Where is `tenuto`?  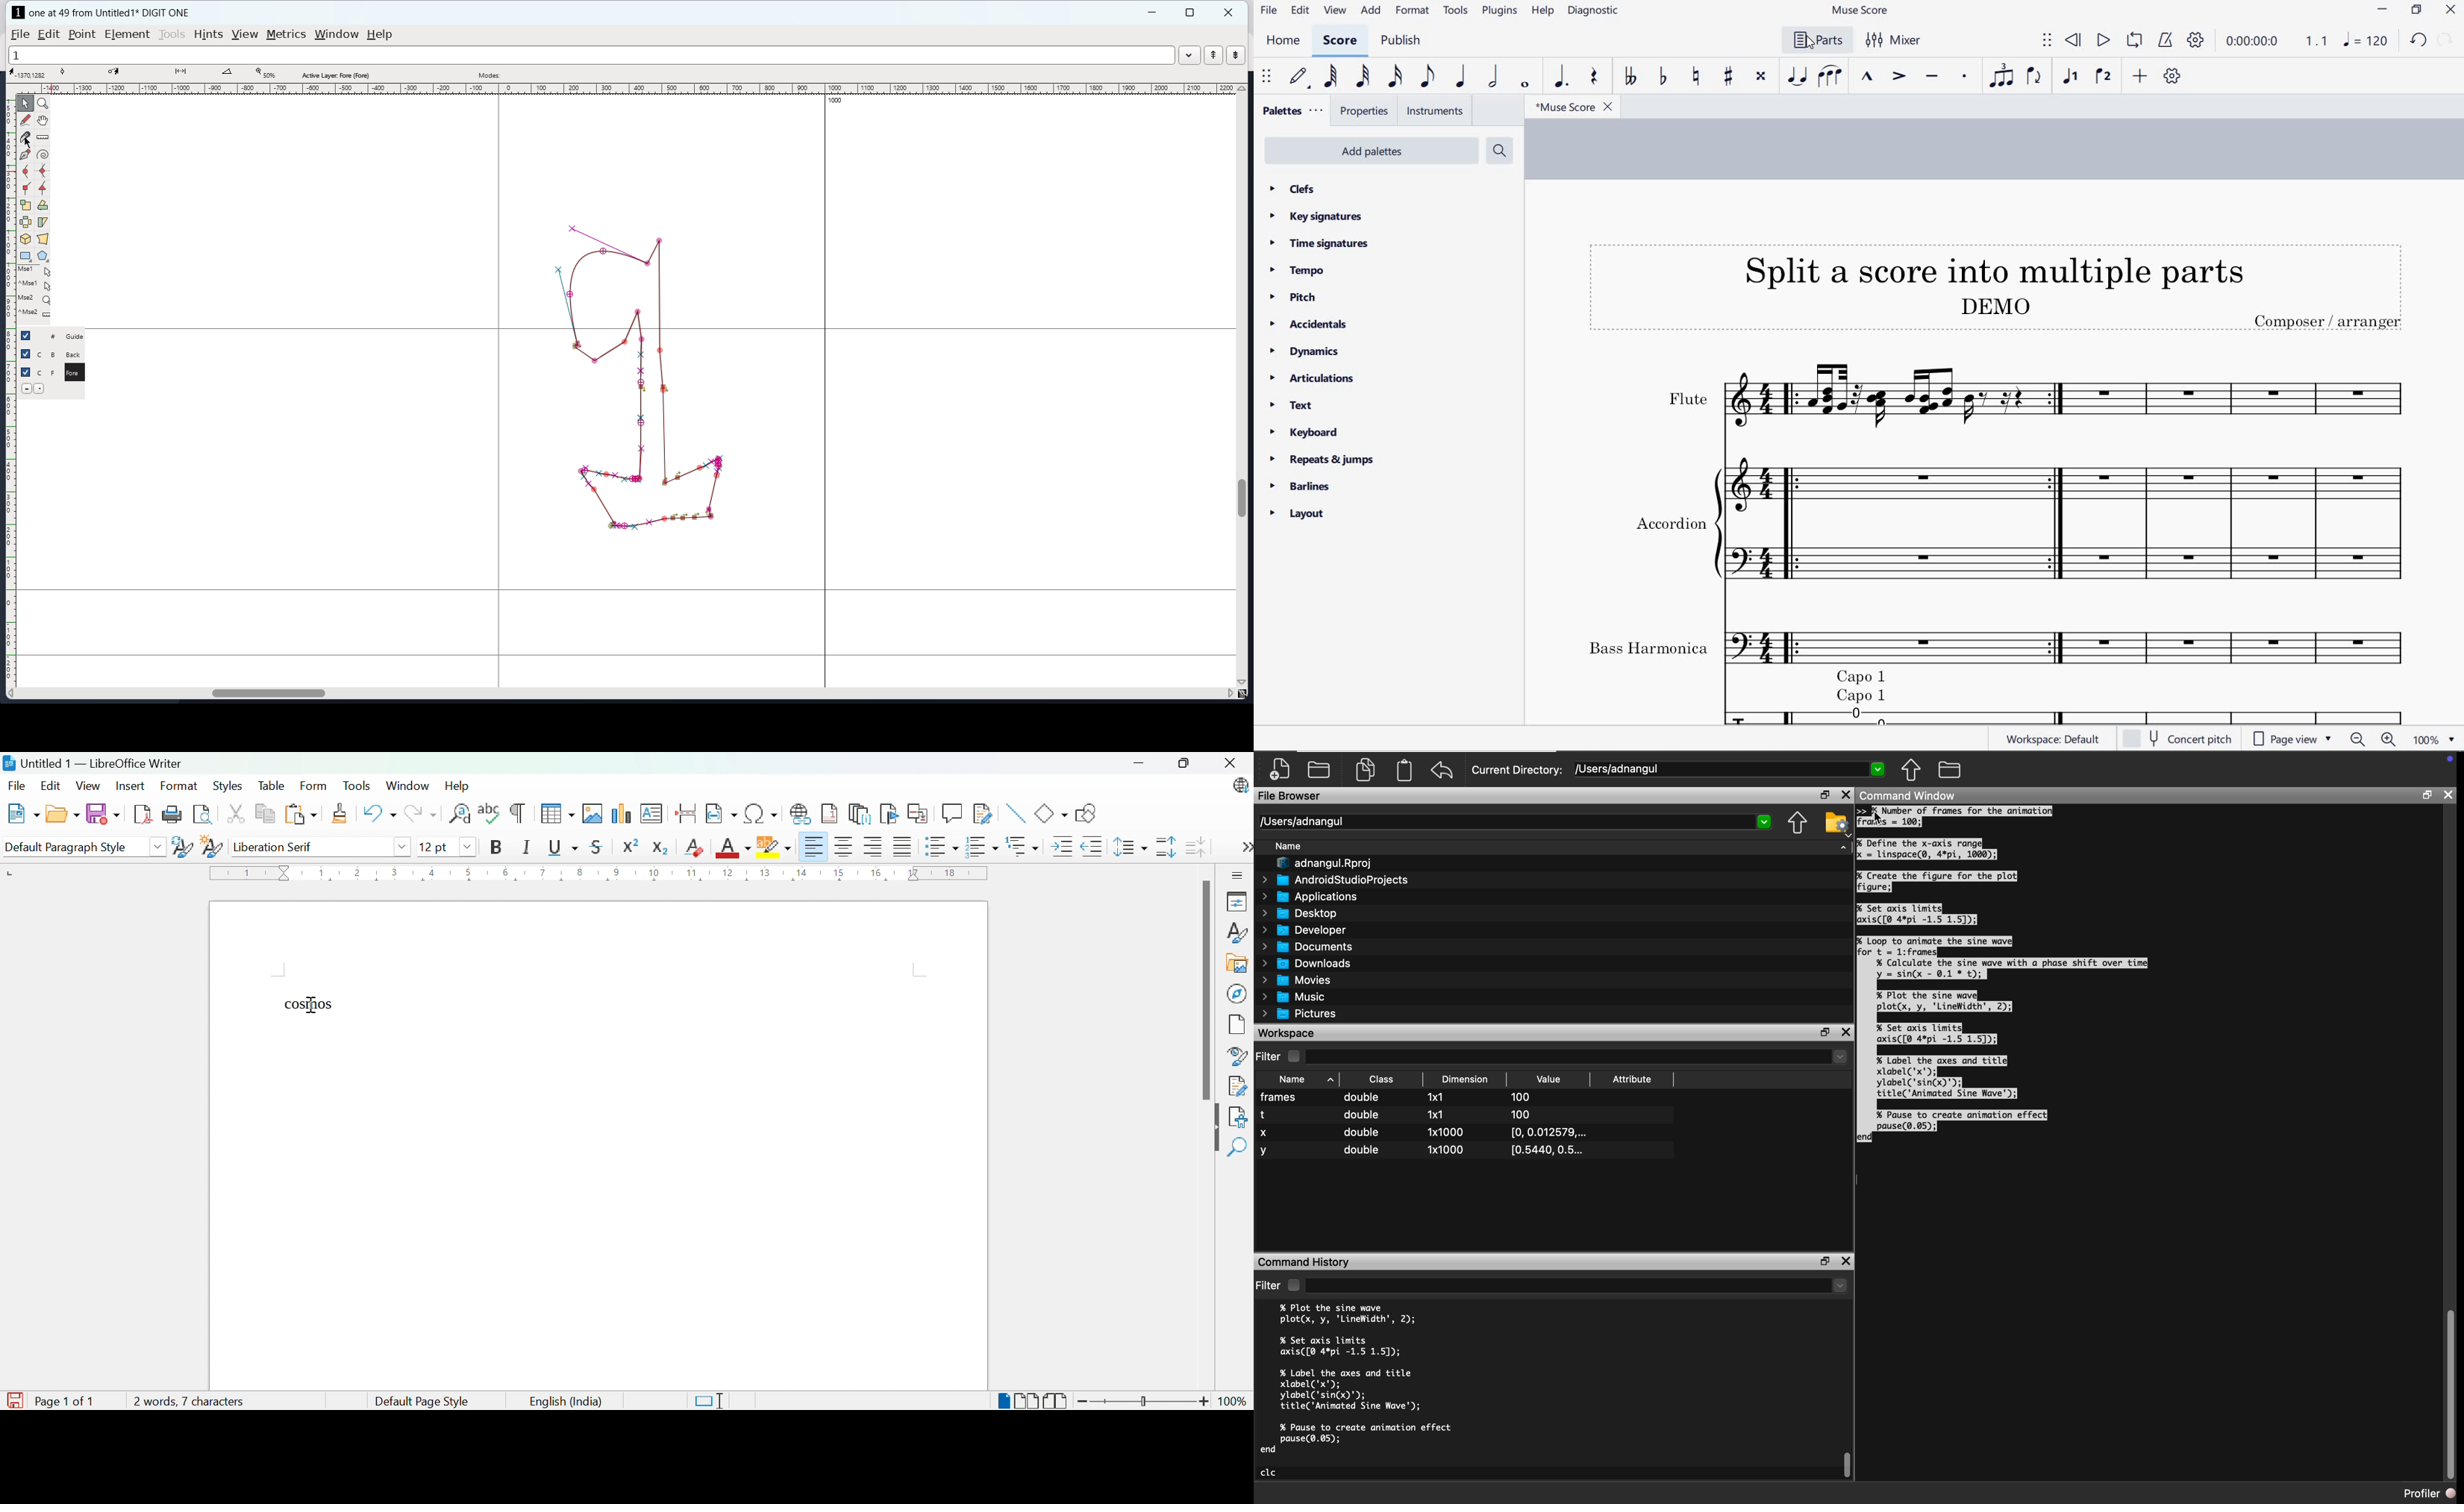
tenuto is located at coordinates (1932, 77).